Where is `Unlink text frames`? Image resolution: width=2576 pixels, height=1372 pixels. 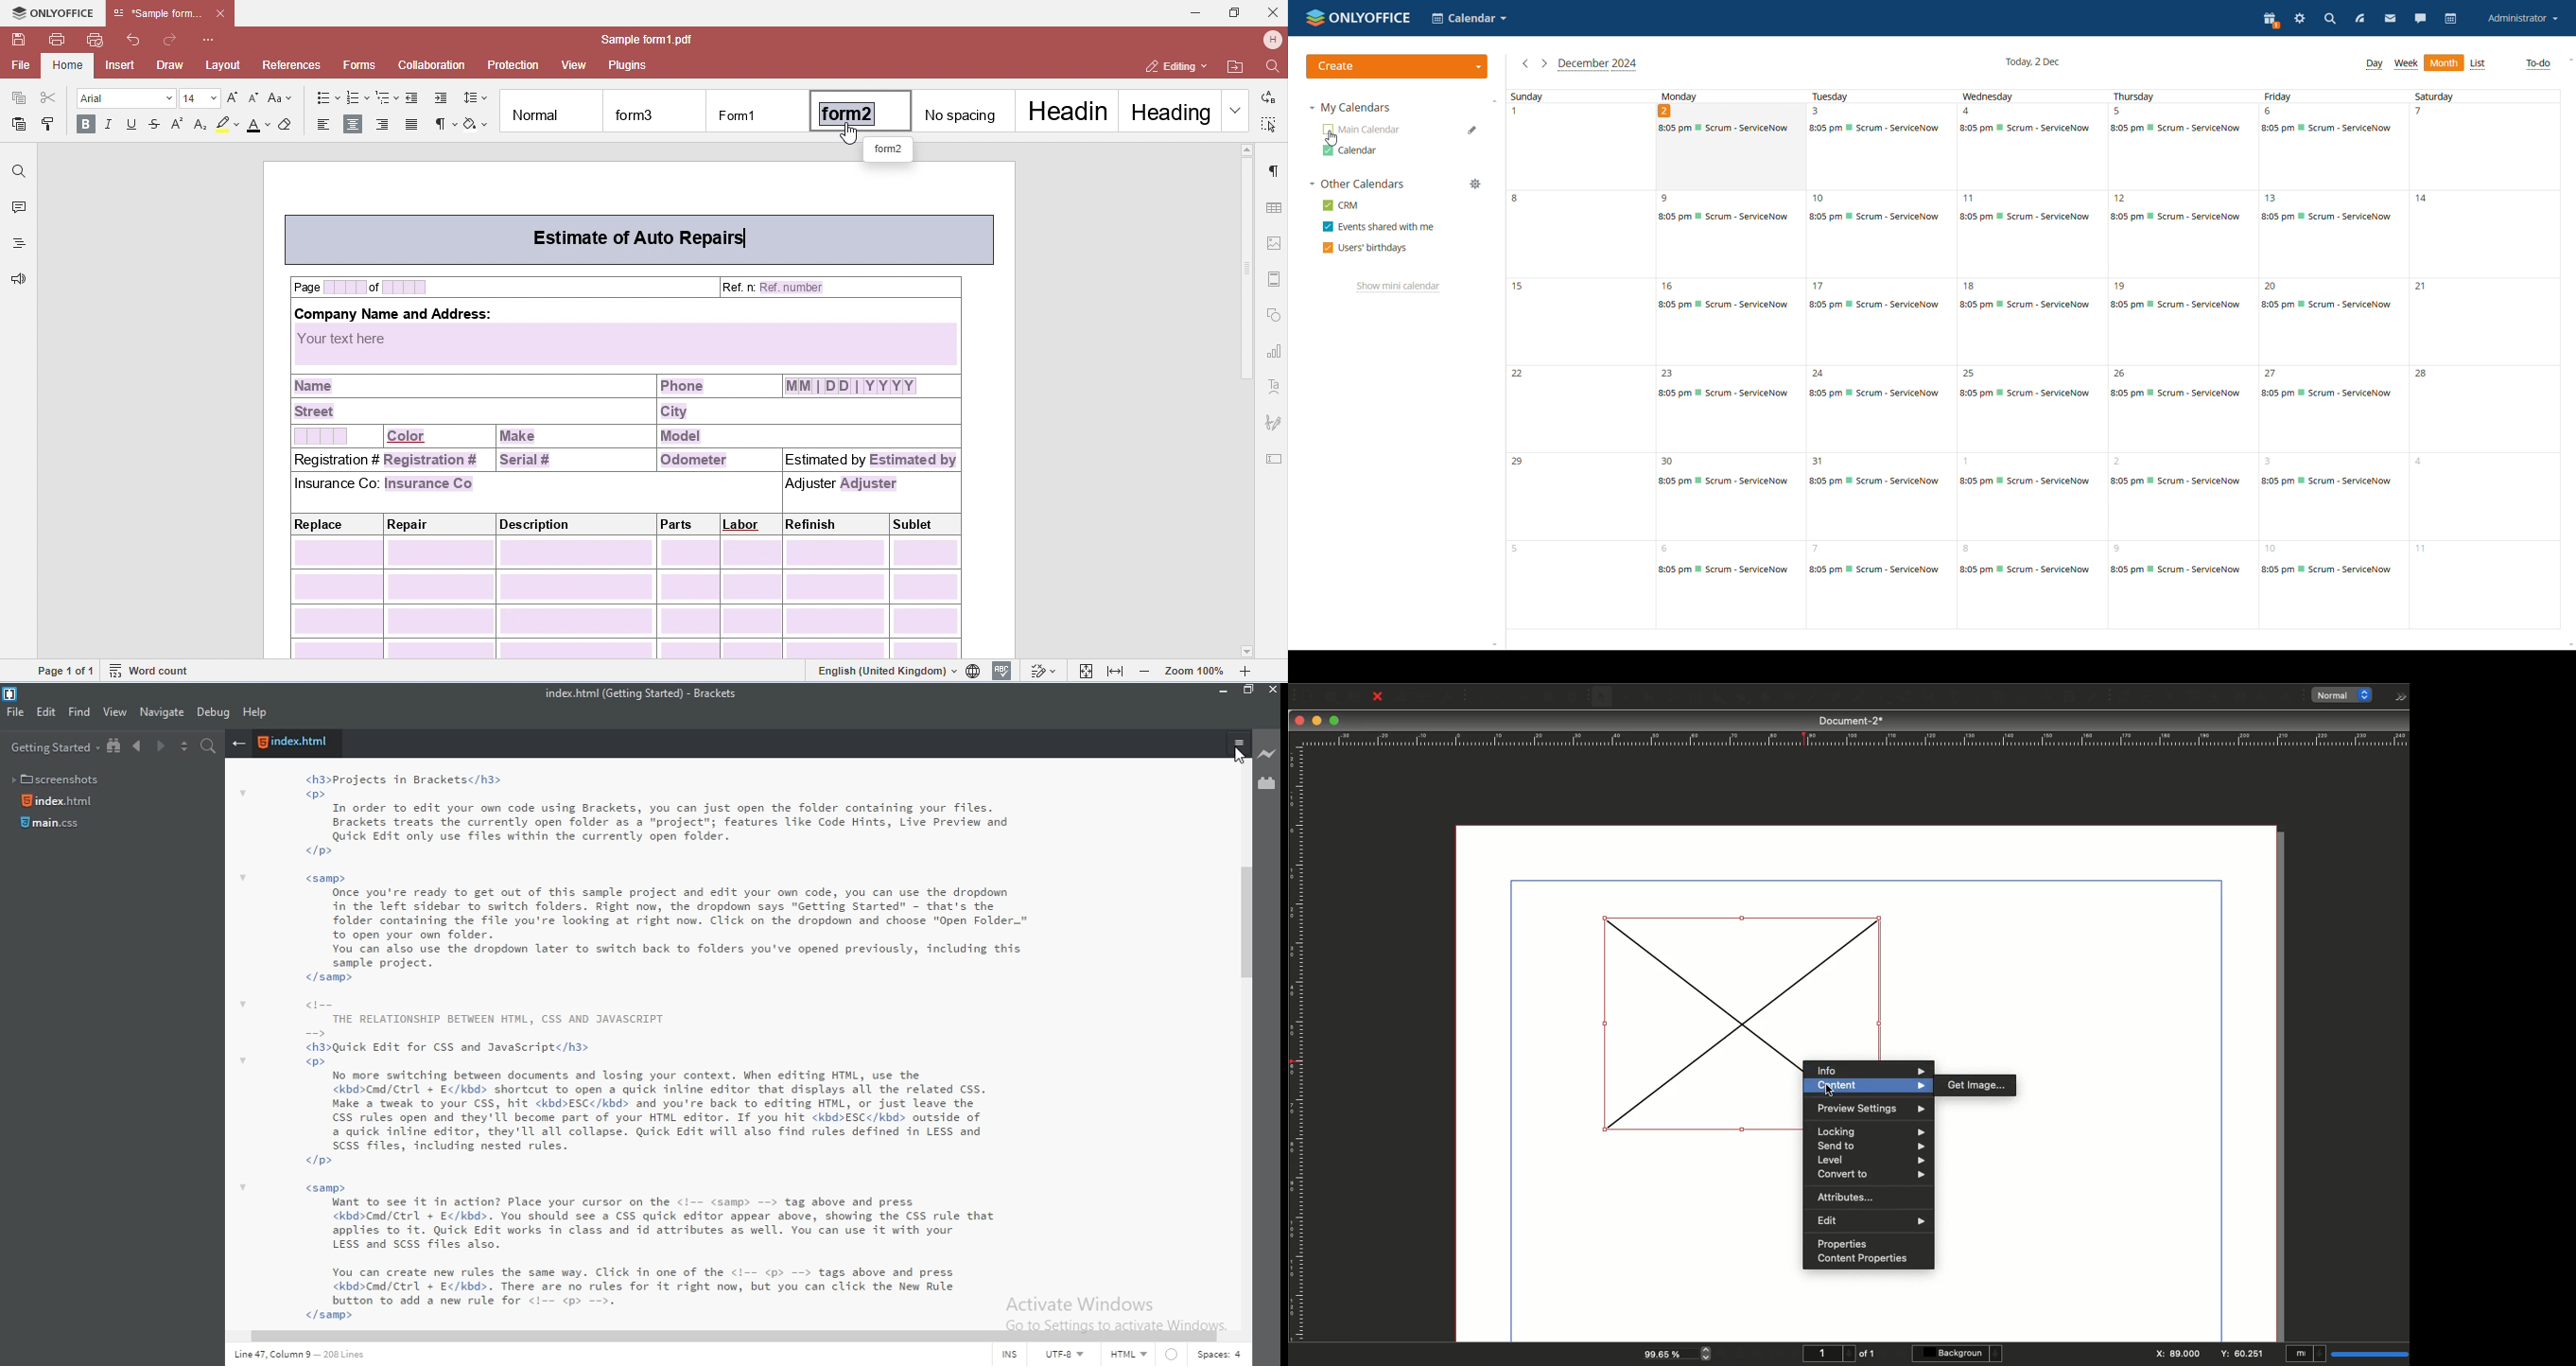 Unlink text frames is located at coordinates (2018, 696).